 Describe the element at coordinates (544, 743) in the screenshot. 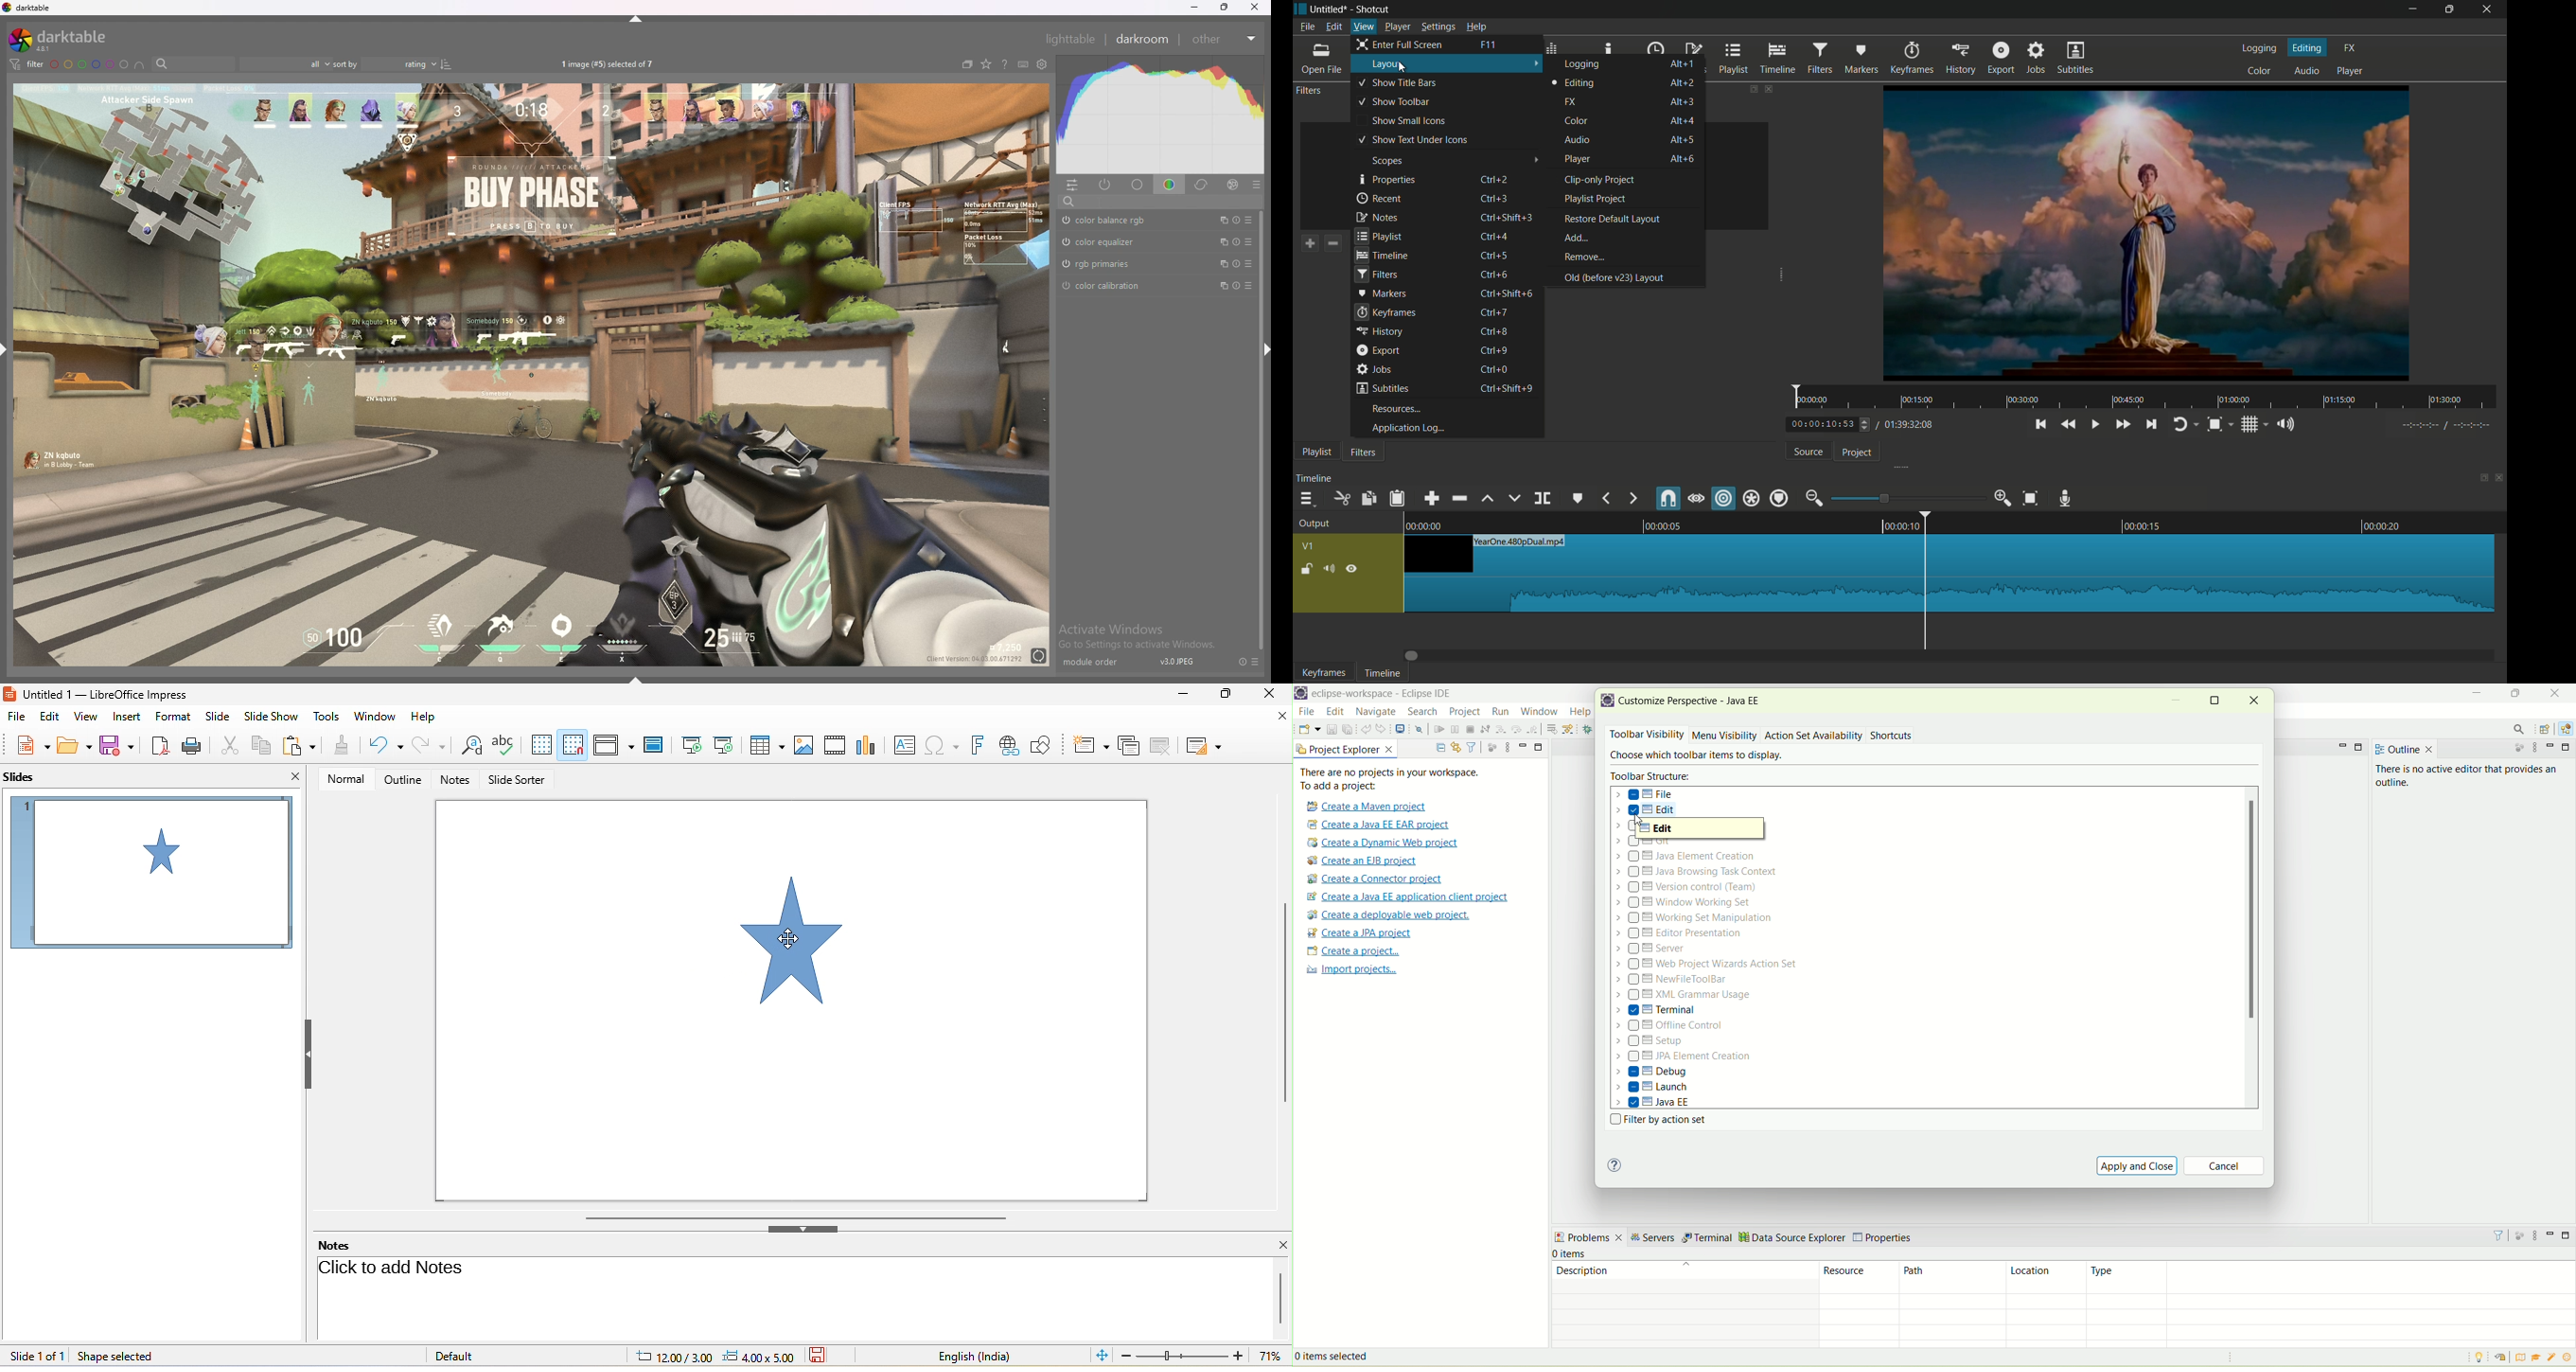

I see `display to grid` at that location.